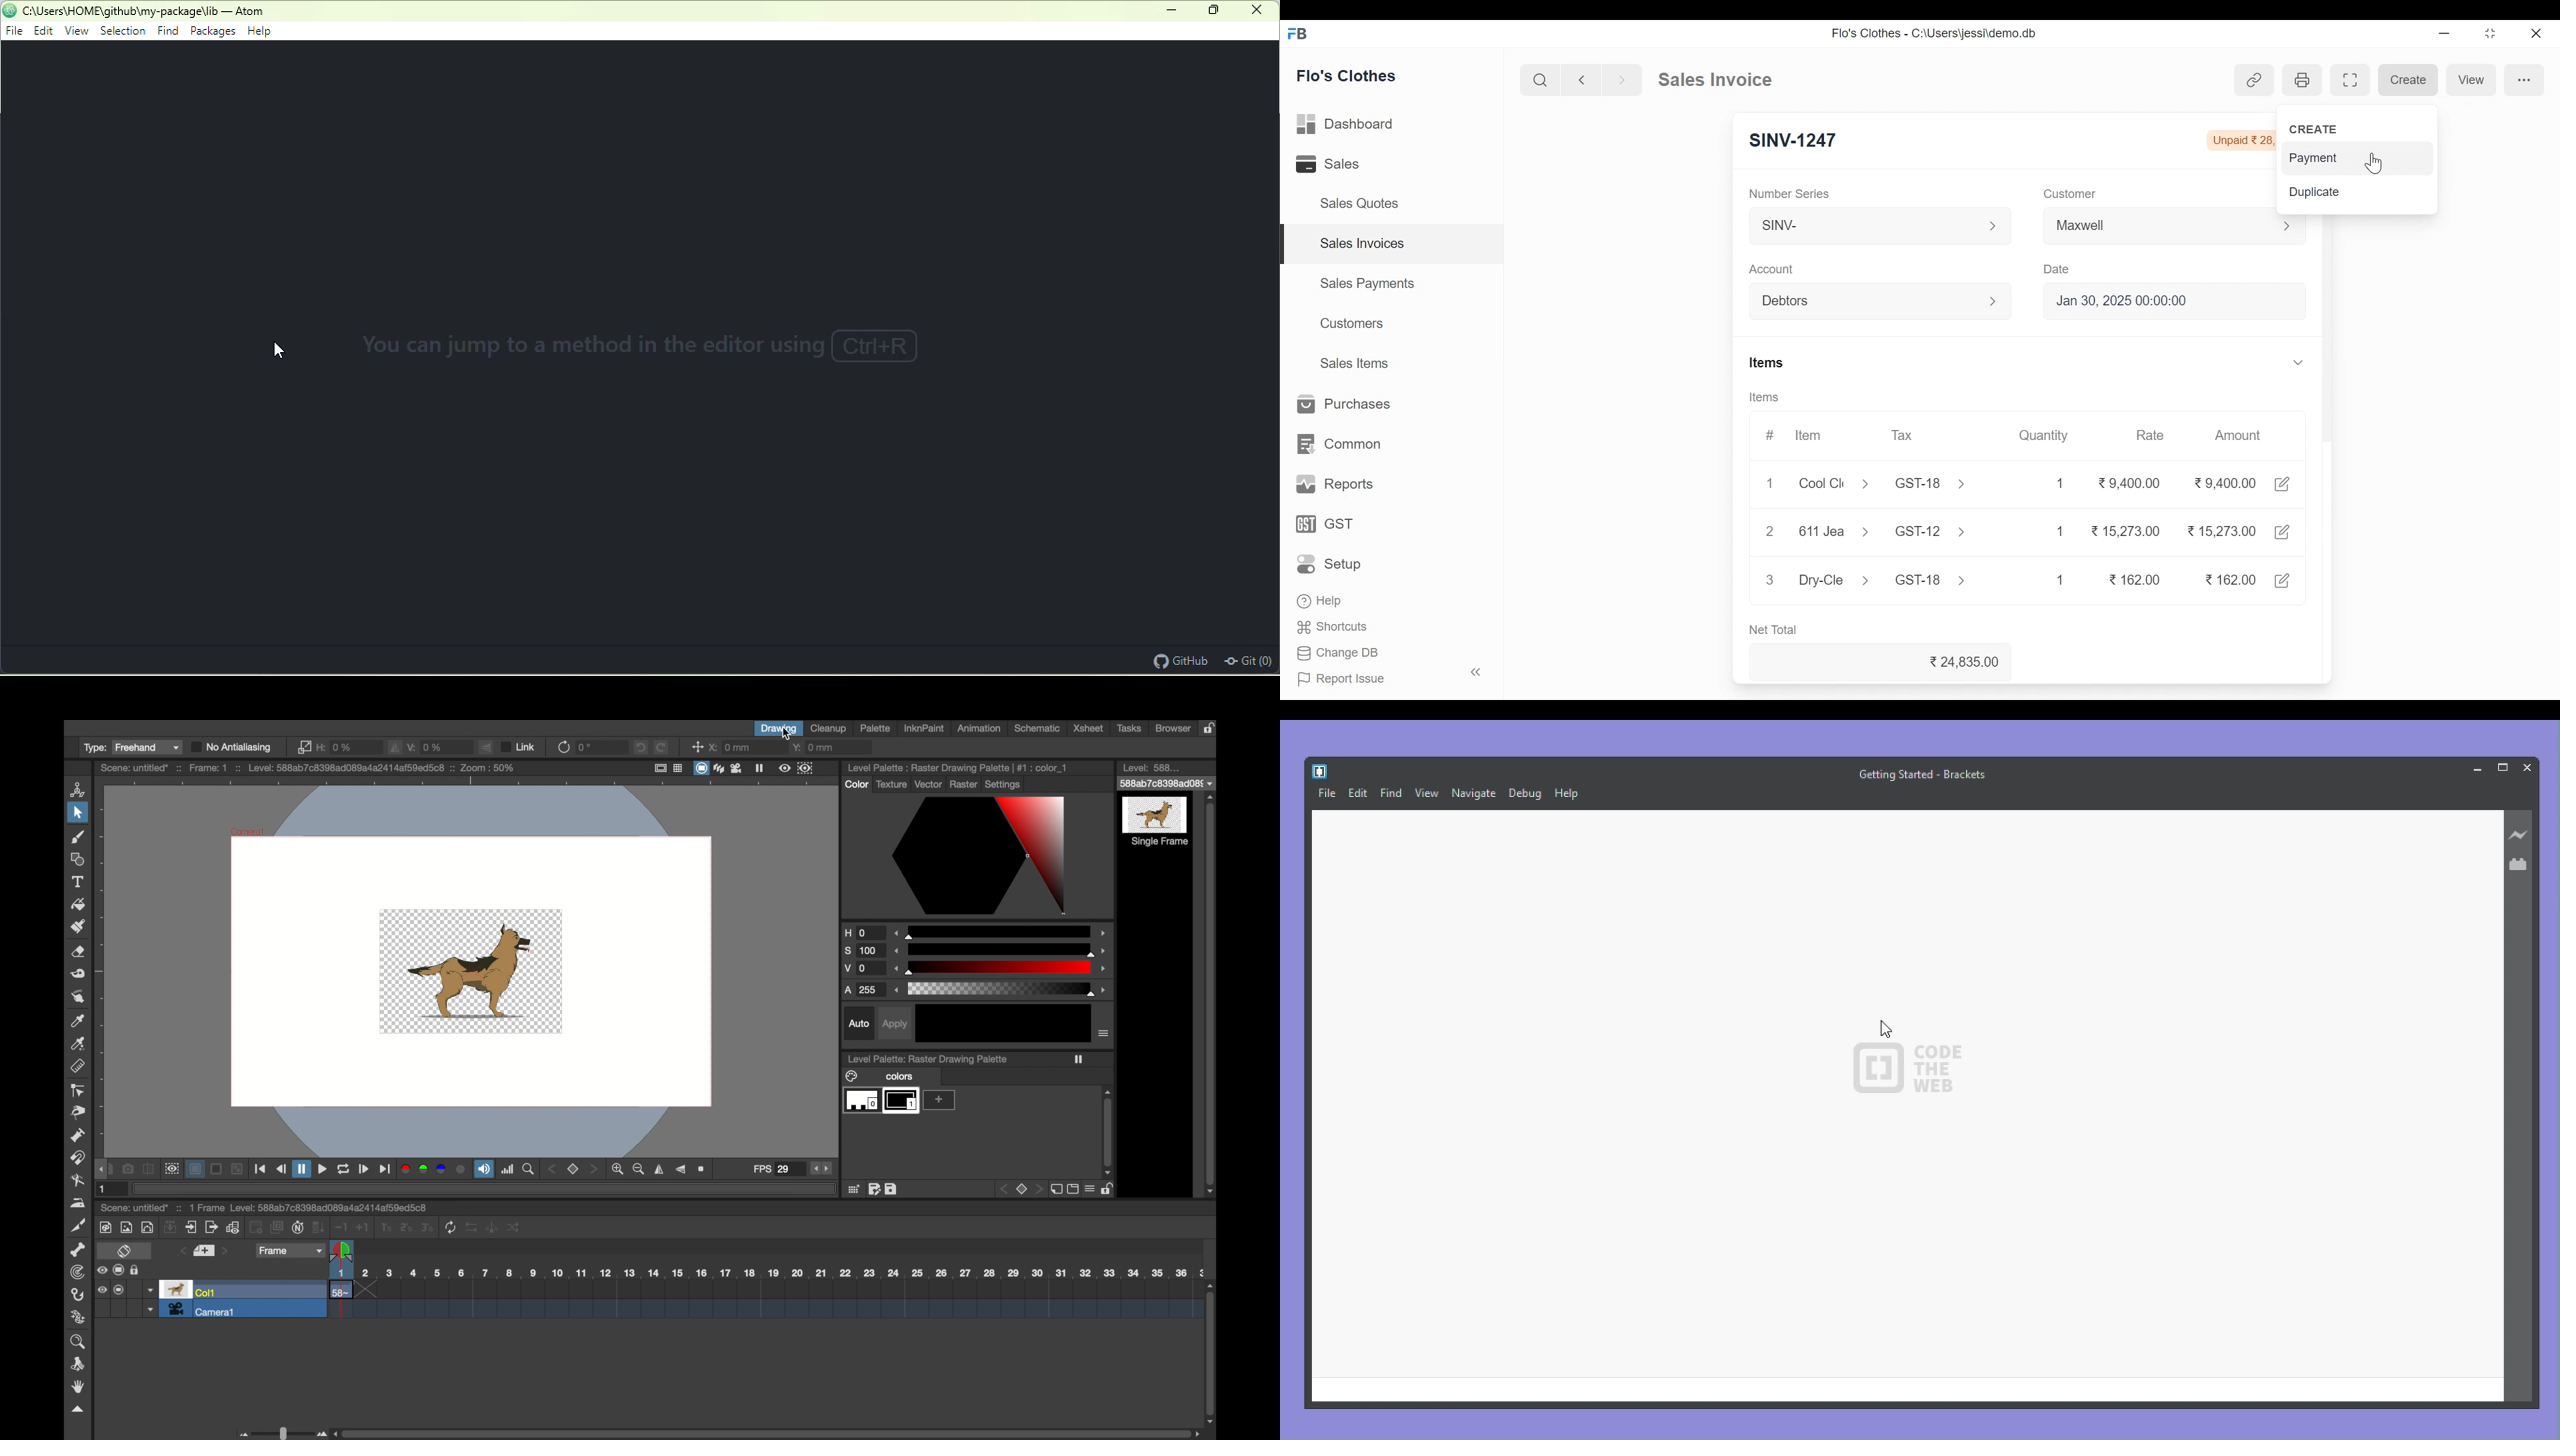 This screenshot has height=1456, width=2576. What do you see at coordinates (2237, 434) in the screenshot?
I see `Amount` at bounding box center [2237, 434].